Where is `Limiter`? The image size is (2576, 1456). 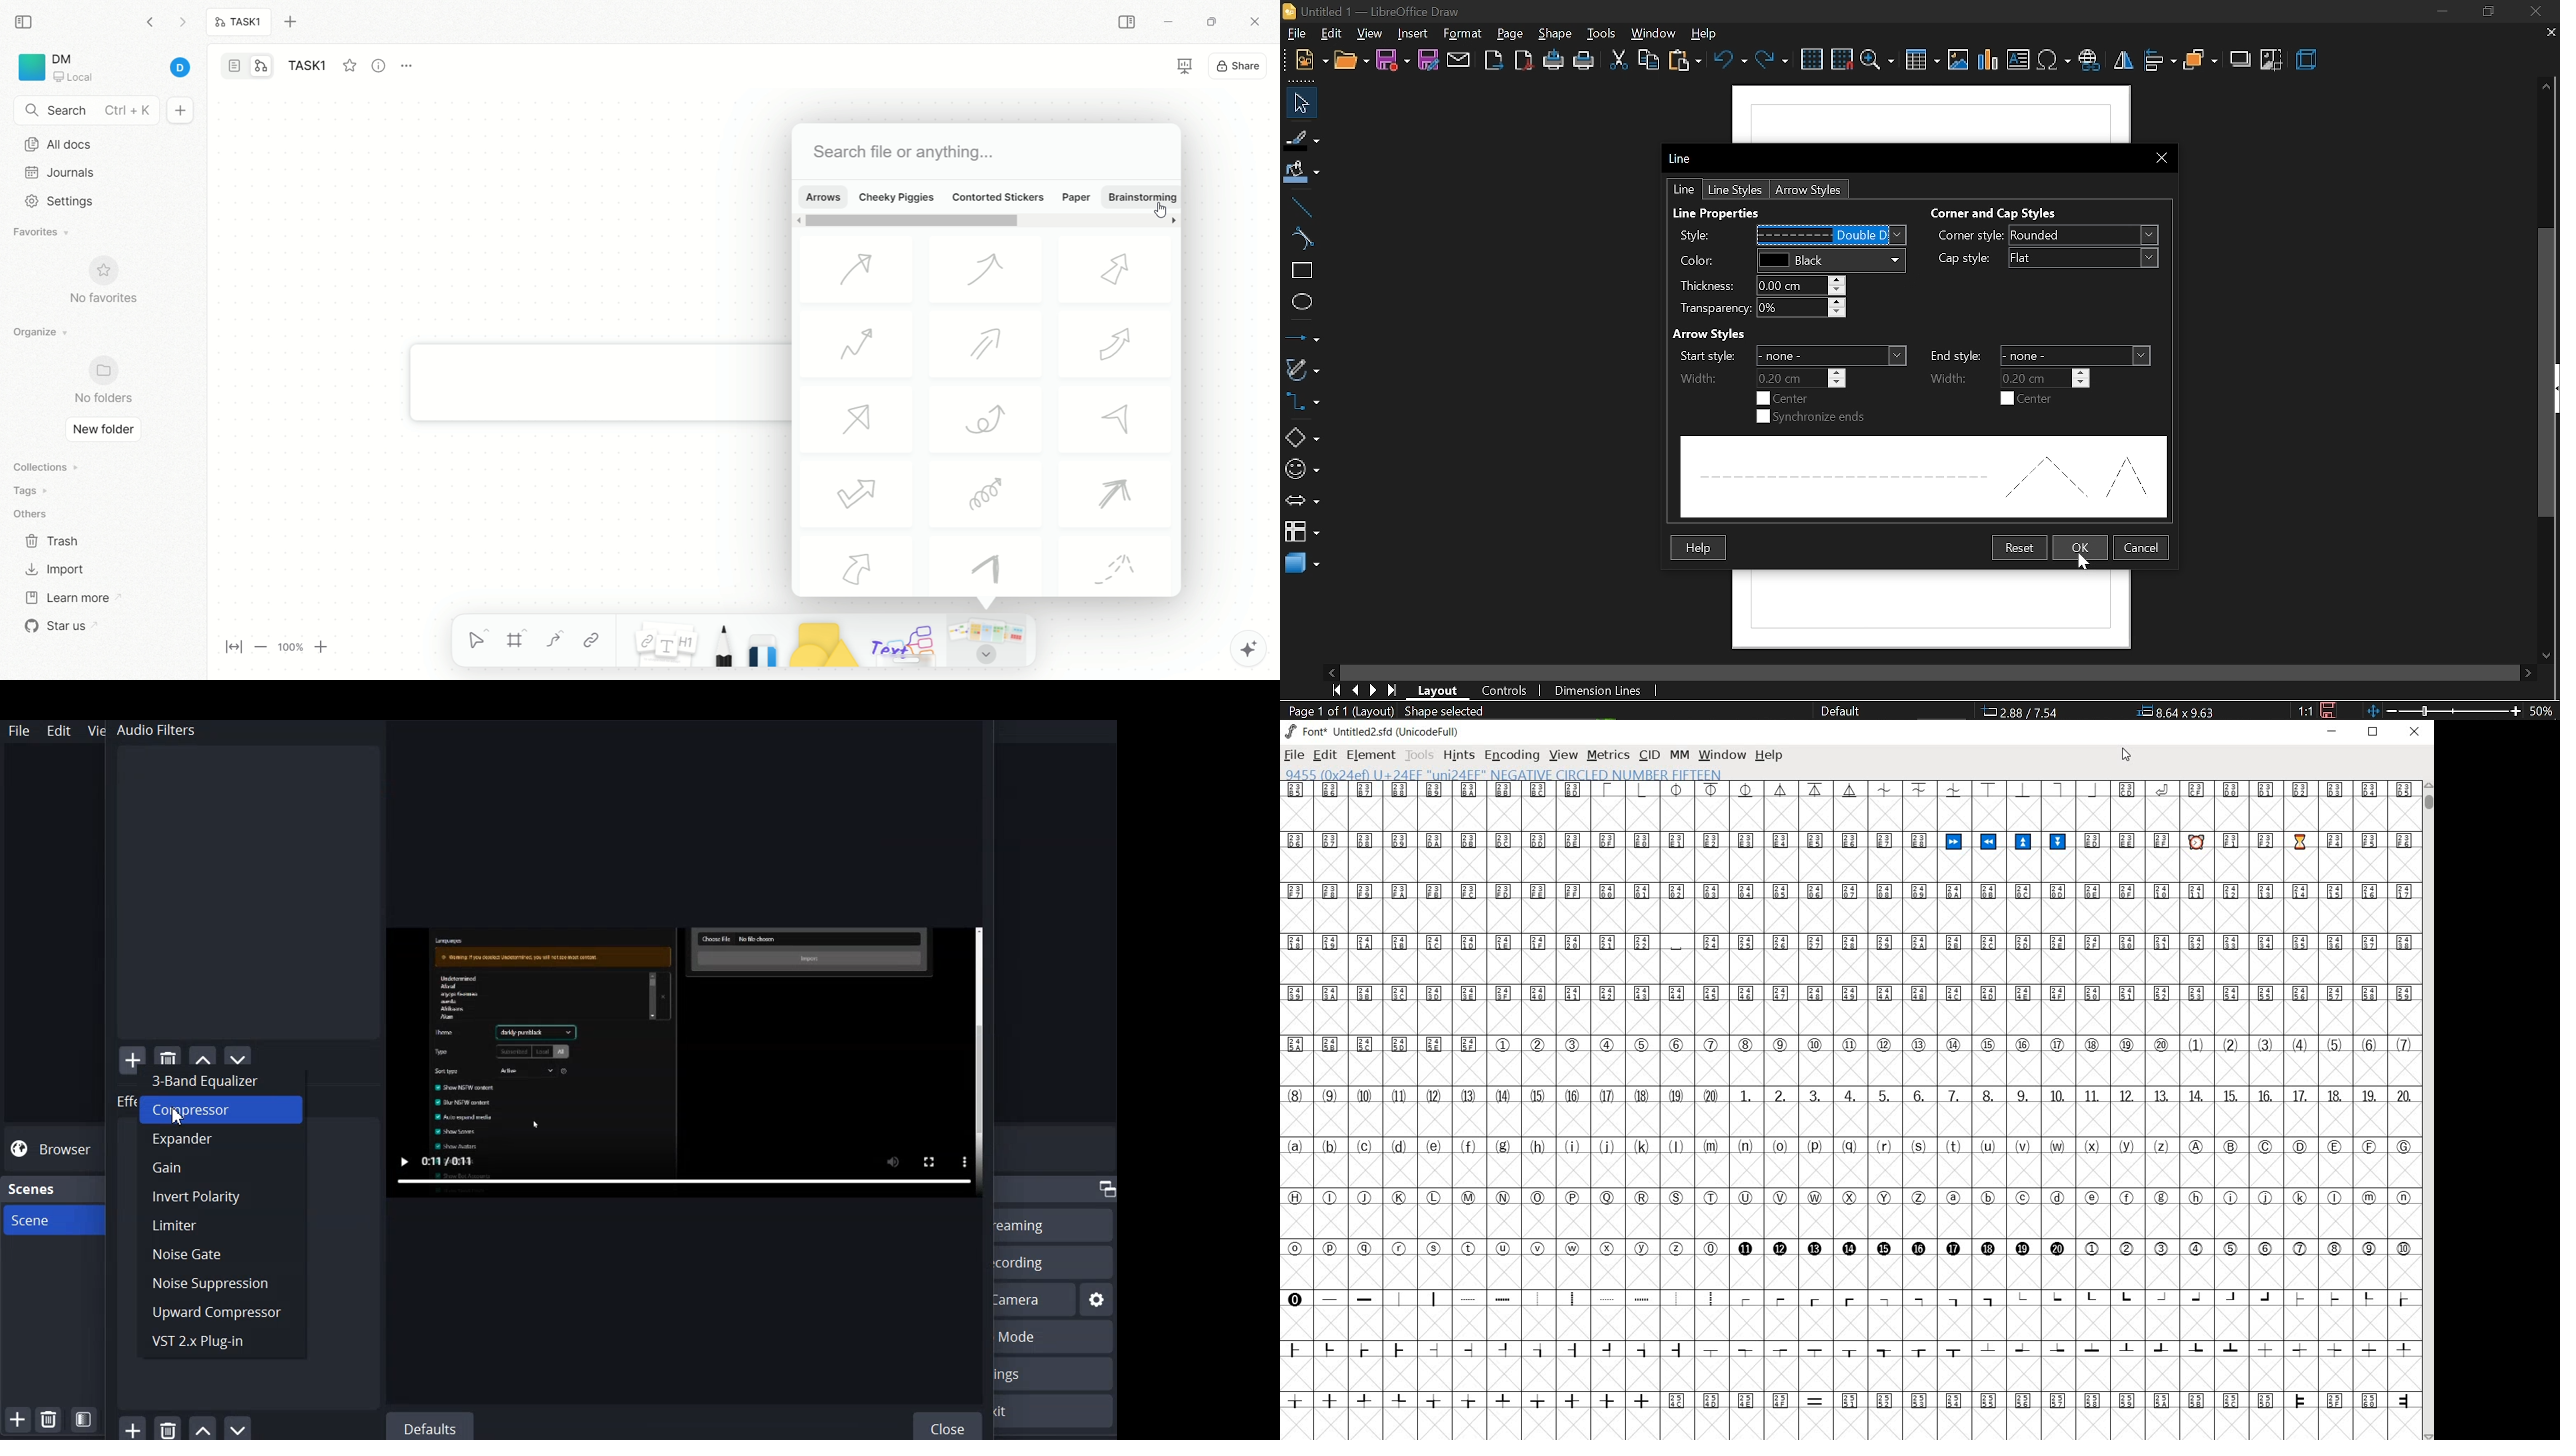 Limiter is located at coordinates (221, 1224).